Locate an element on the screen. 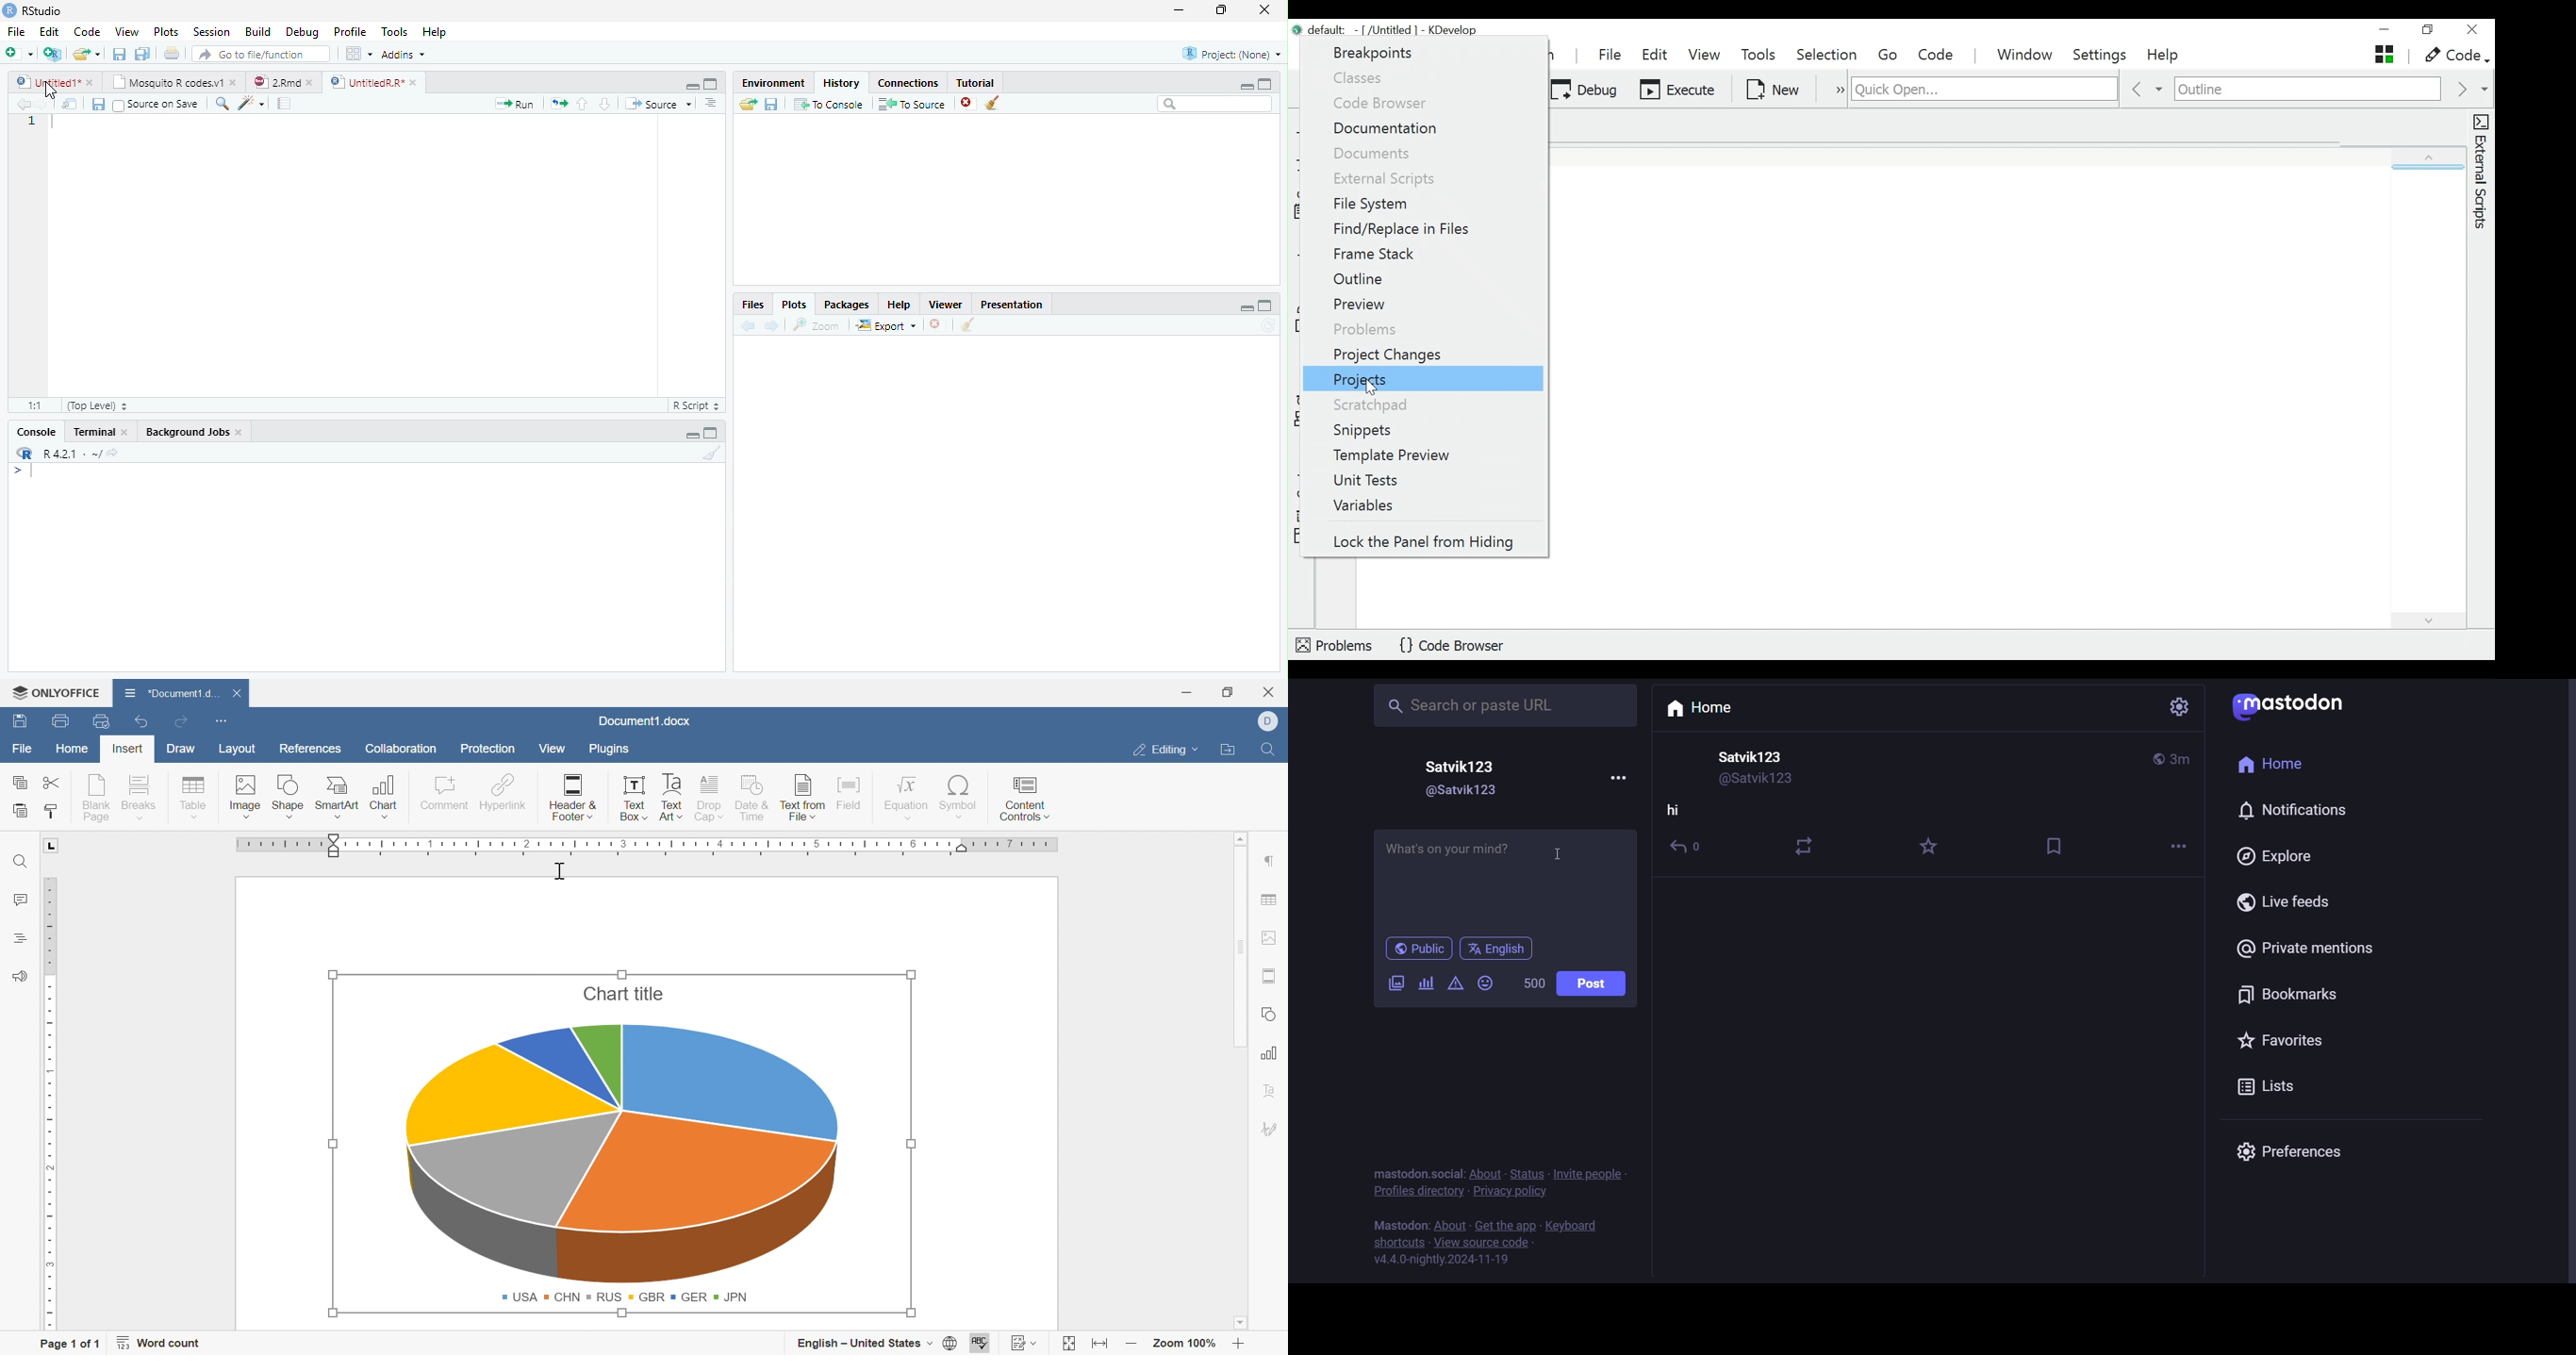 The width and height of the screenshot is (2576, 1372). Build is located at coordinates (258, 32).